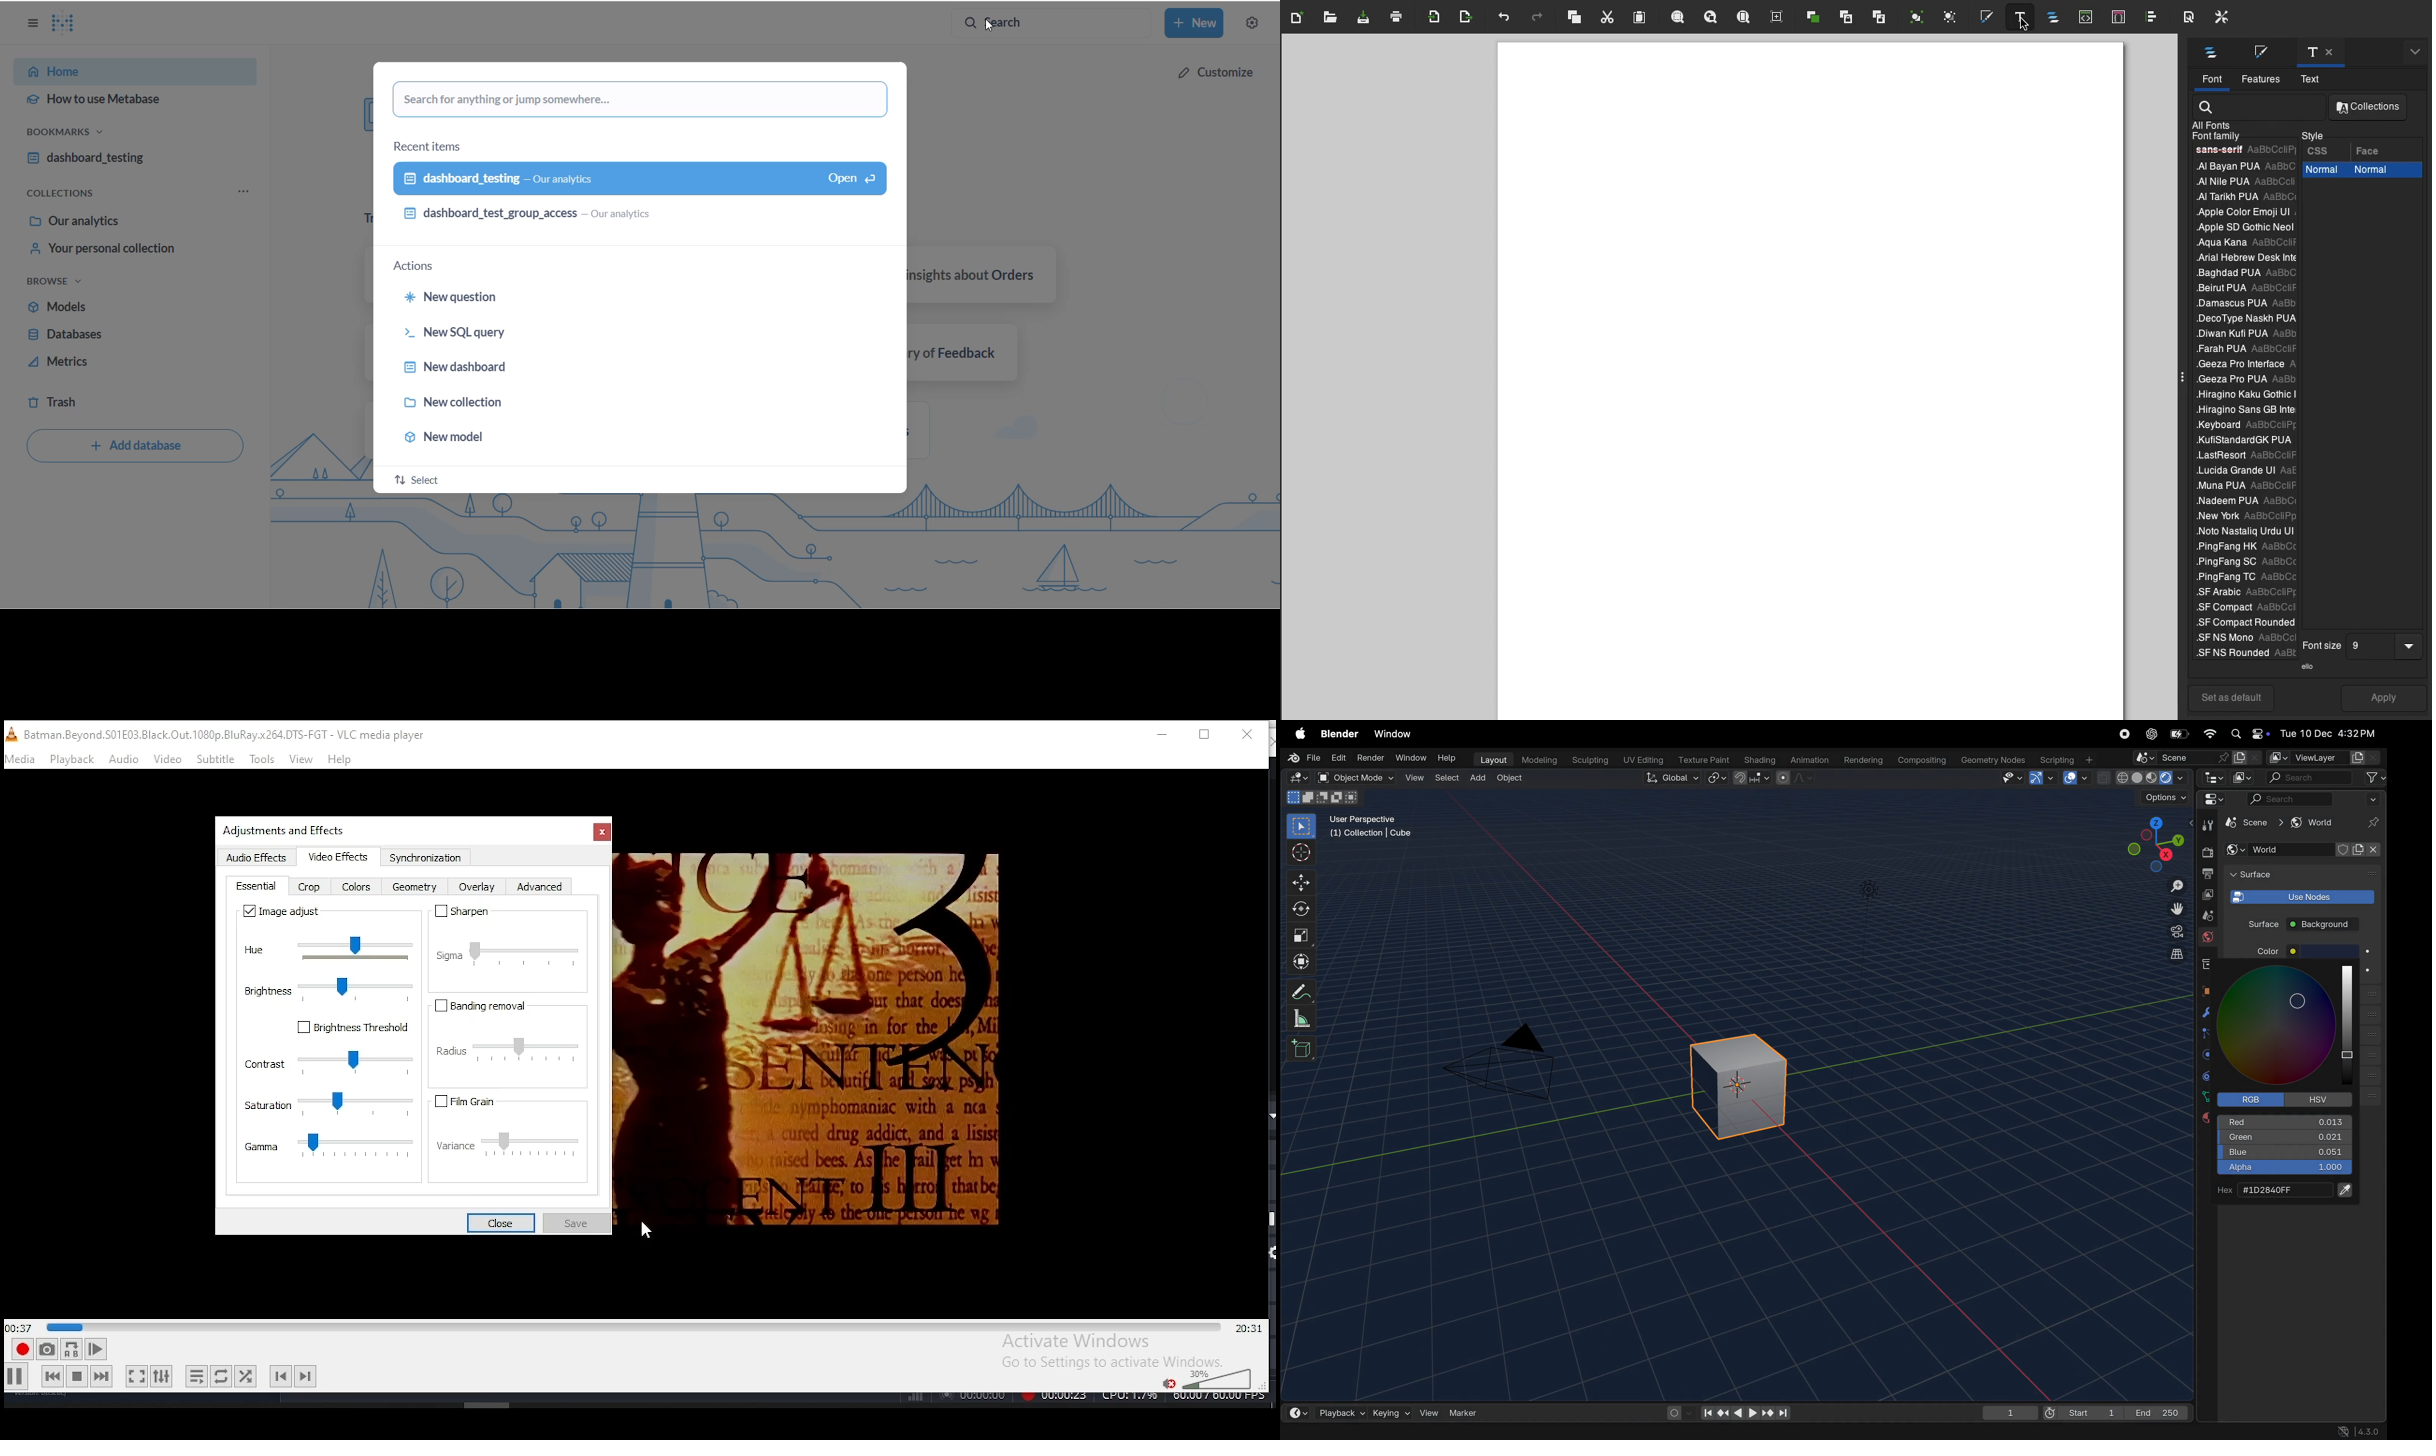 This screenshot has width=2436, height=1456. Describe the element at coordinates (633, 1325) in the screenshot. I see `seek bar` at that location.